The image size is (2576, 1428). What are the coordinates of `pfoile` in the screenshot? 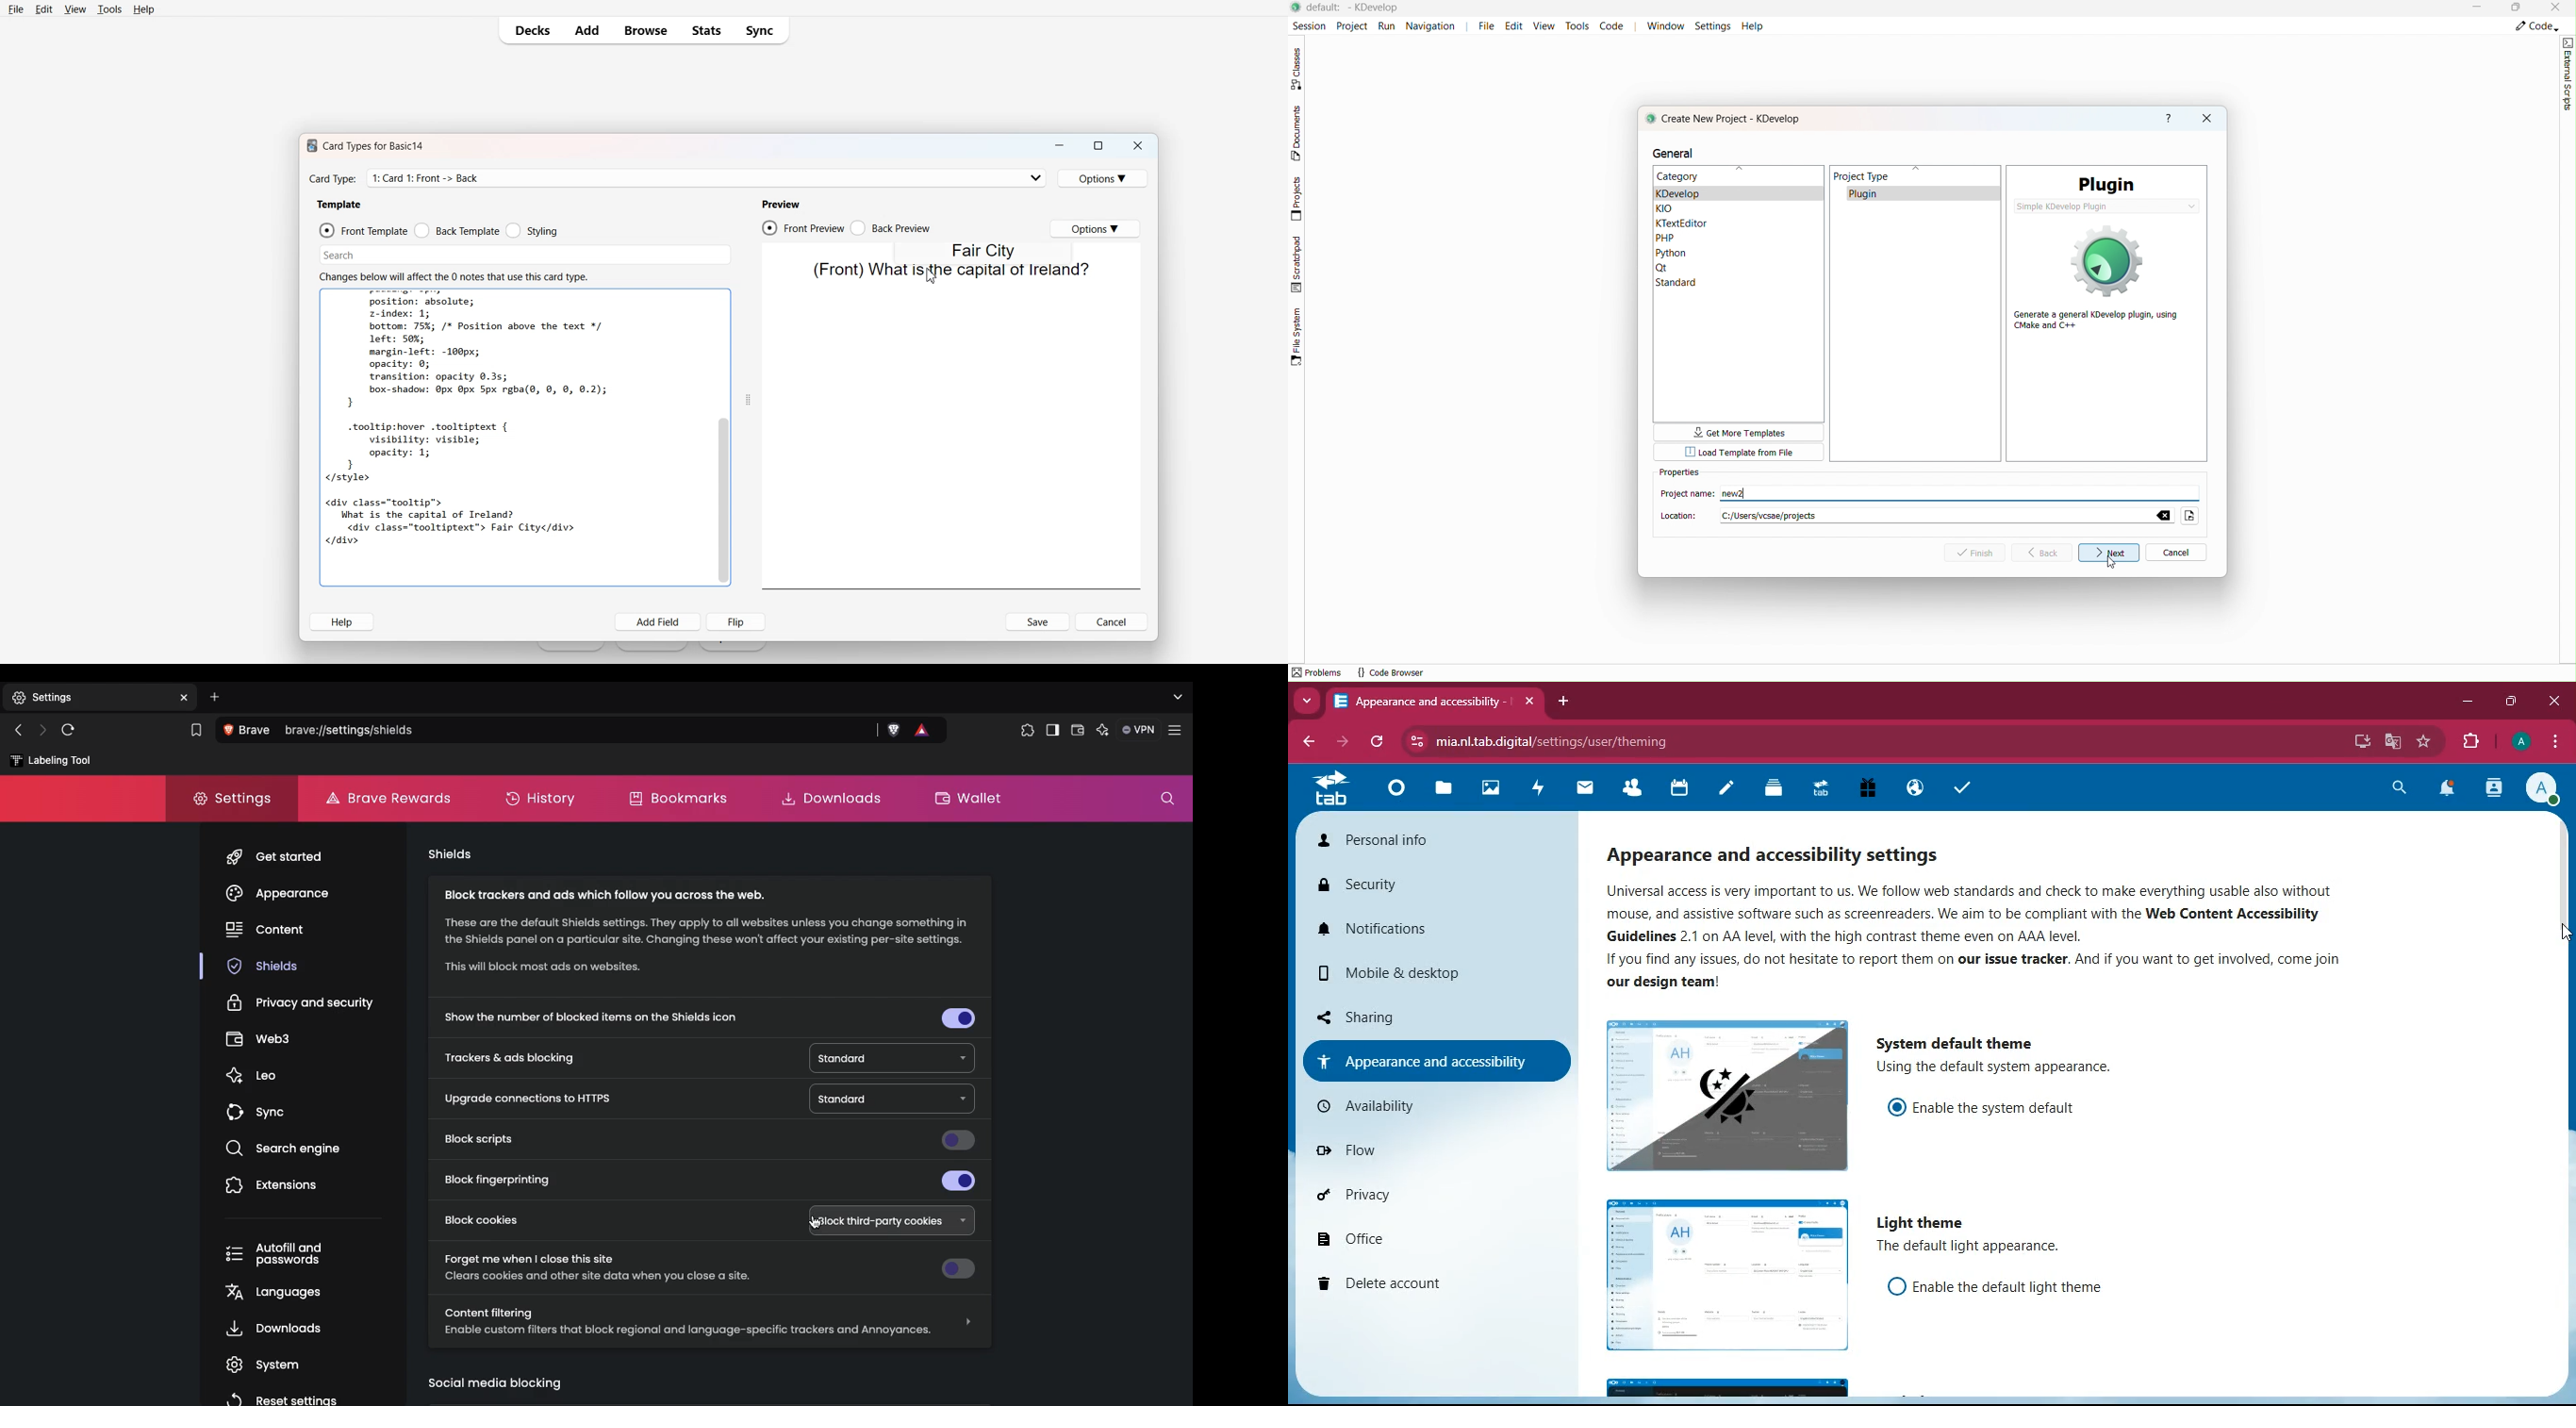 It's located at (2519, 741).